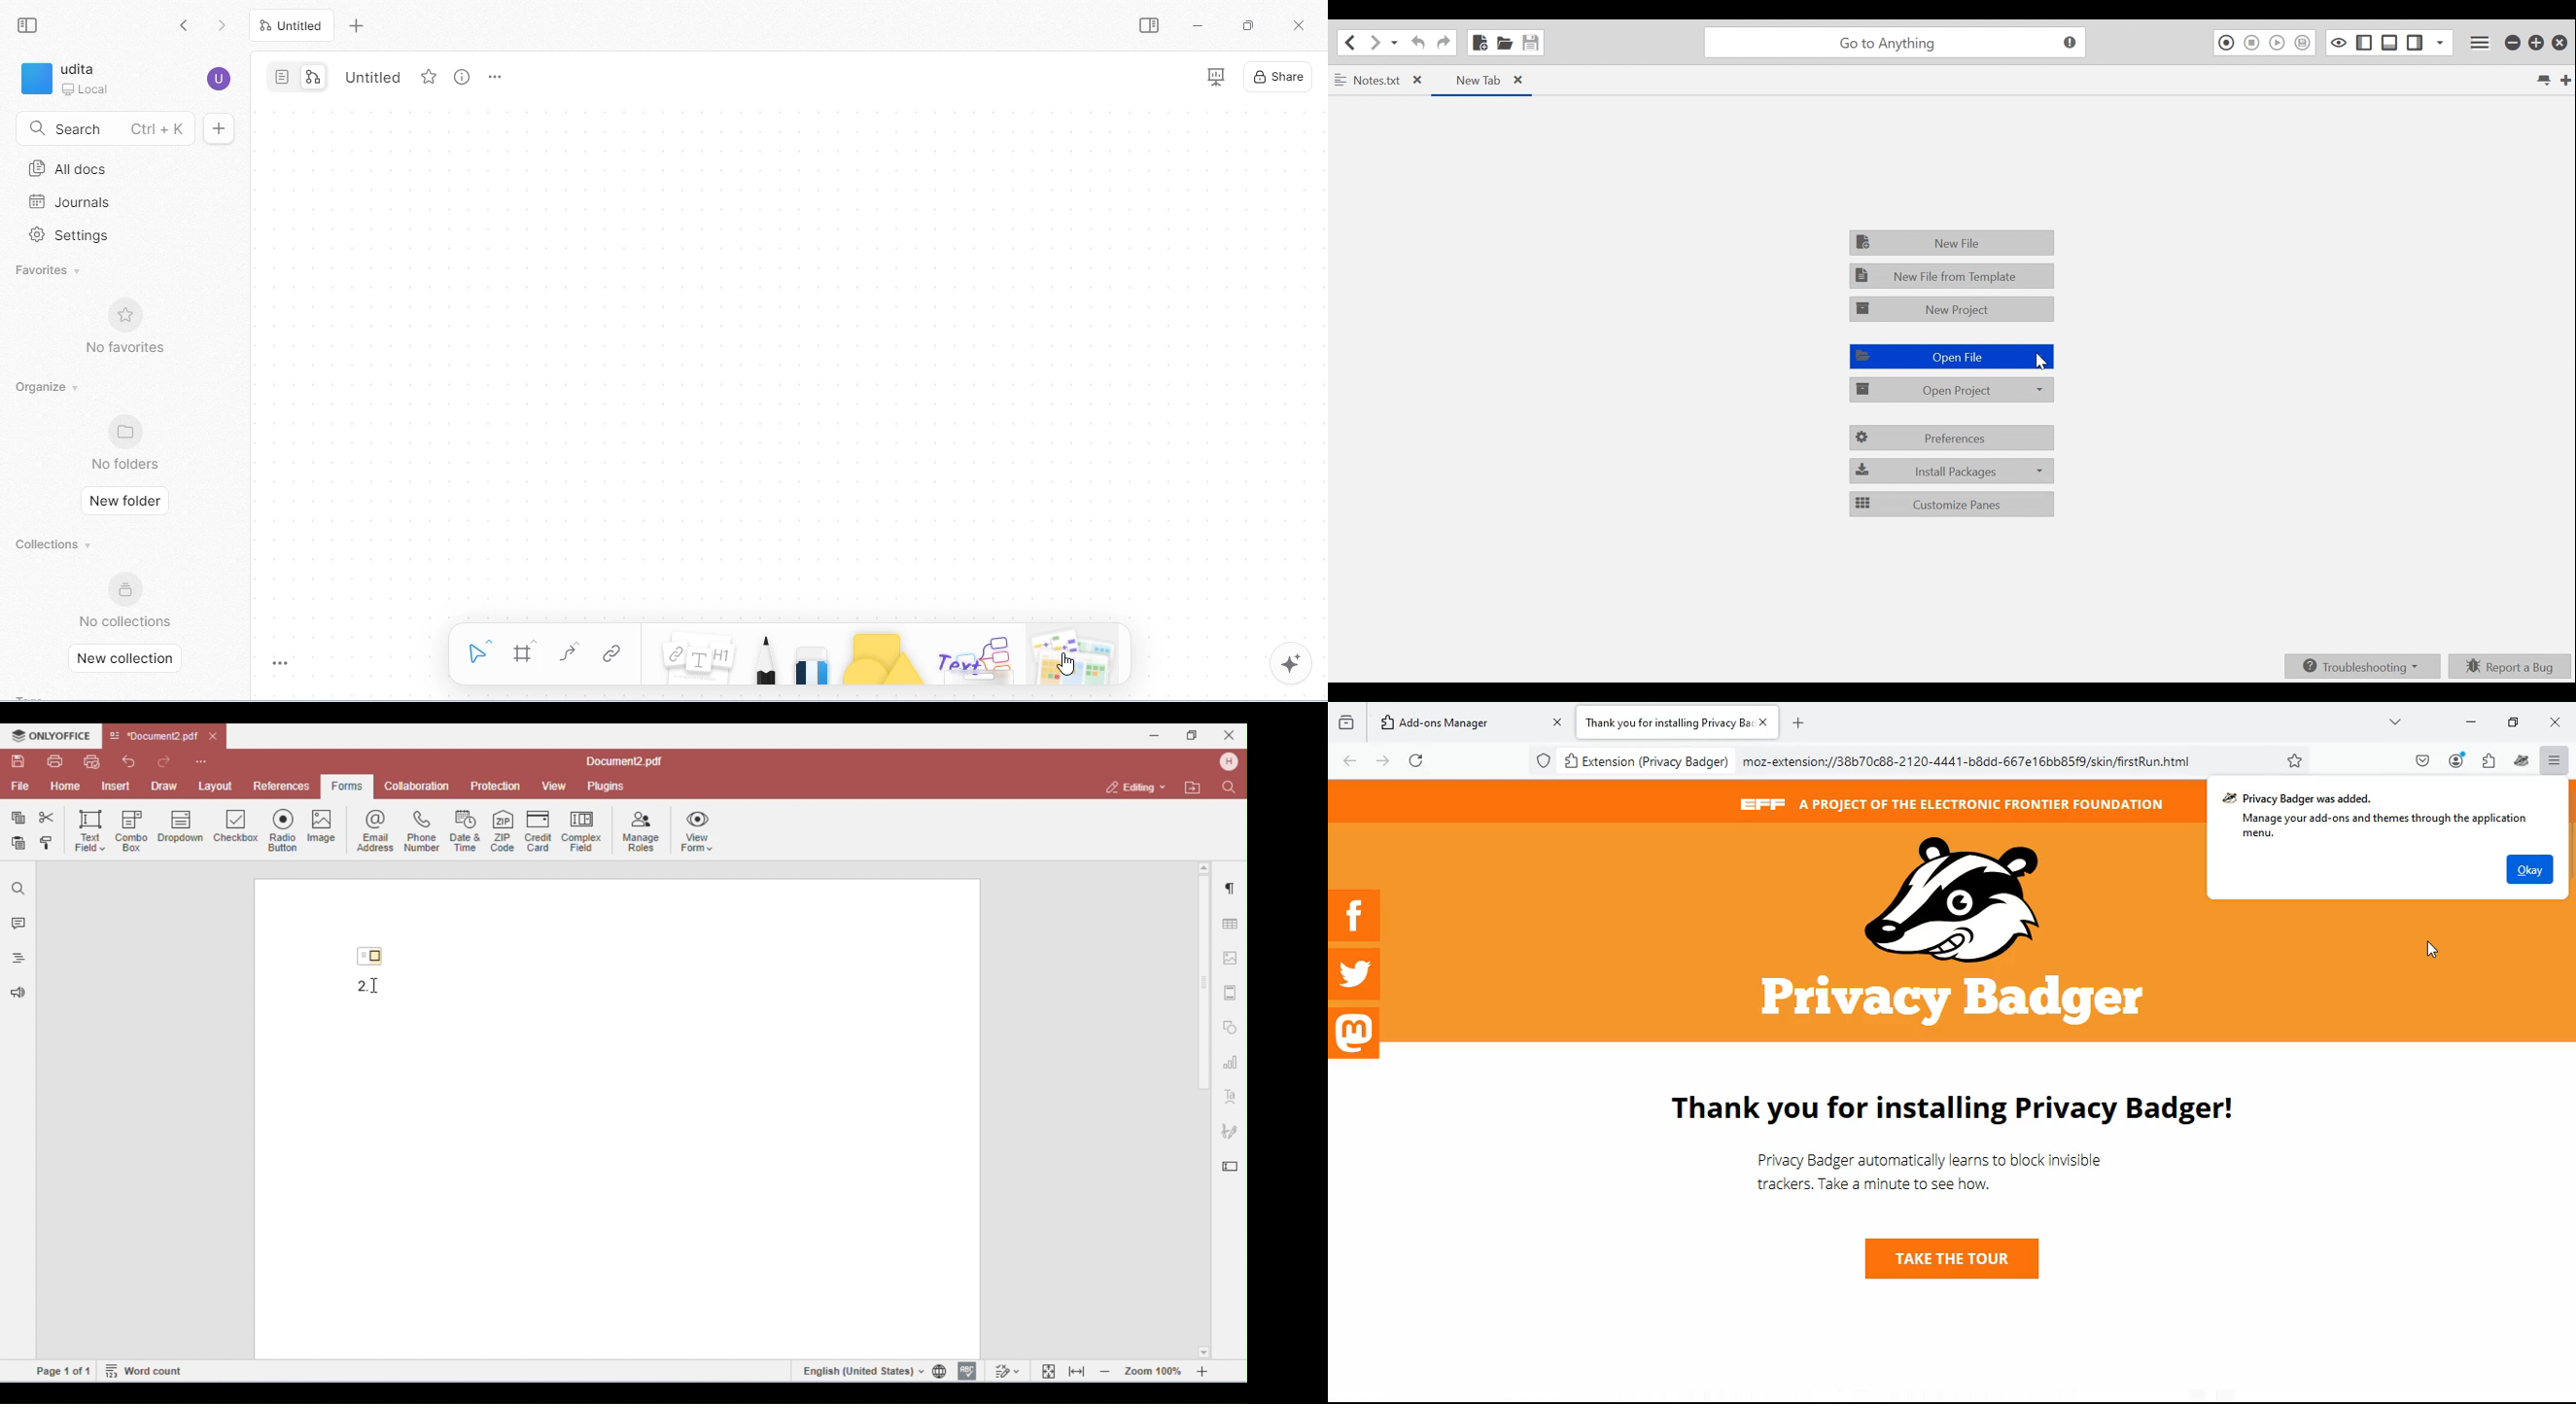  I want to click on archive, so click(1344, 725).